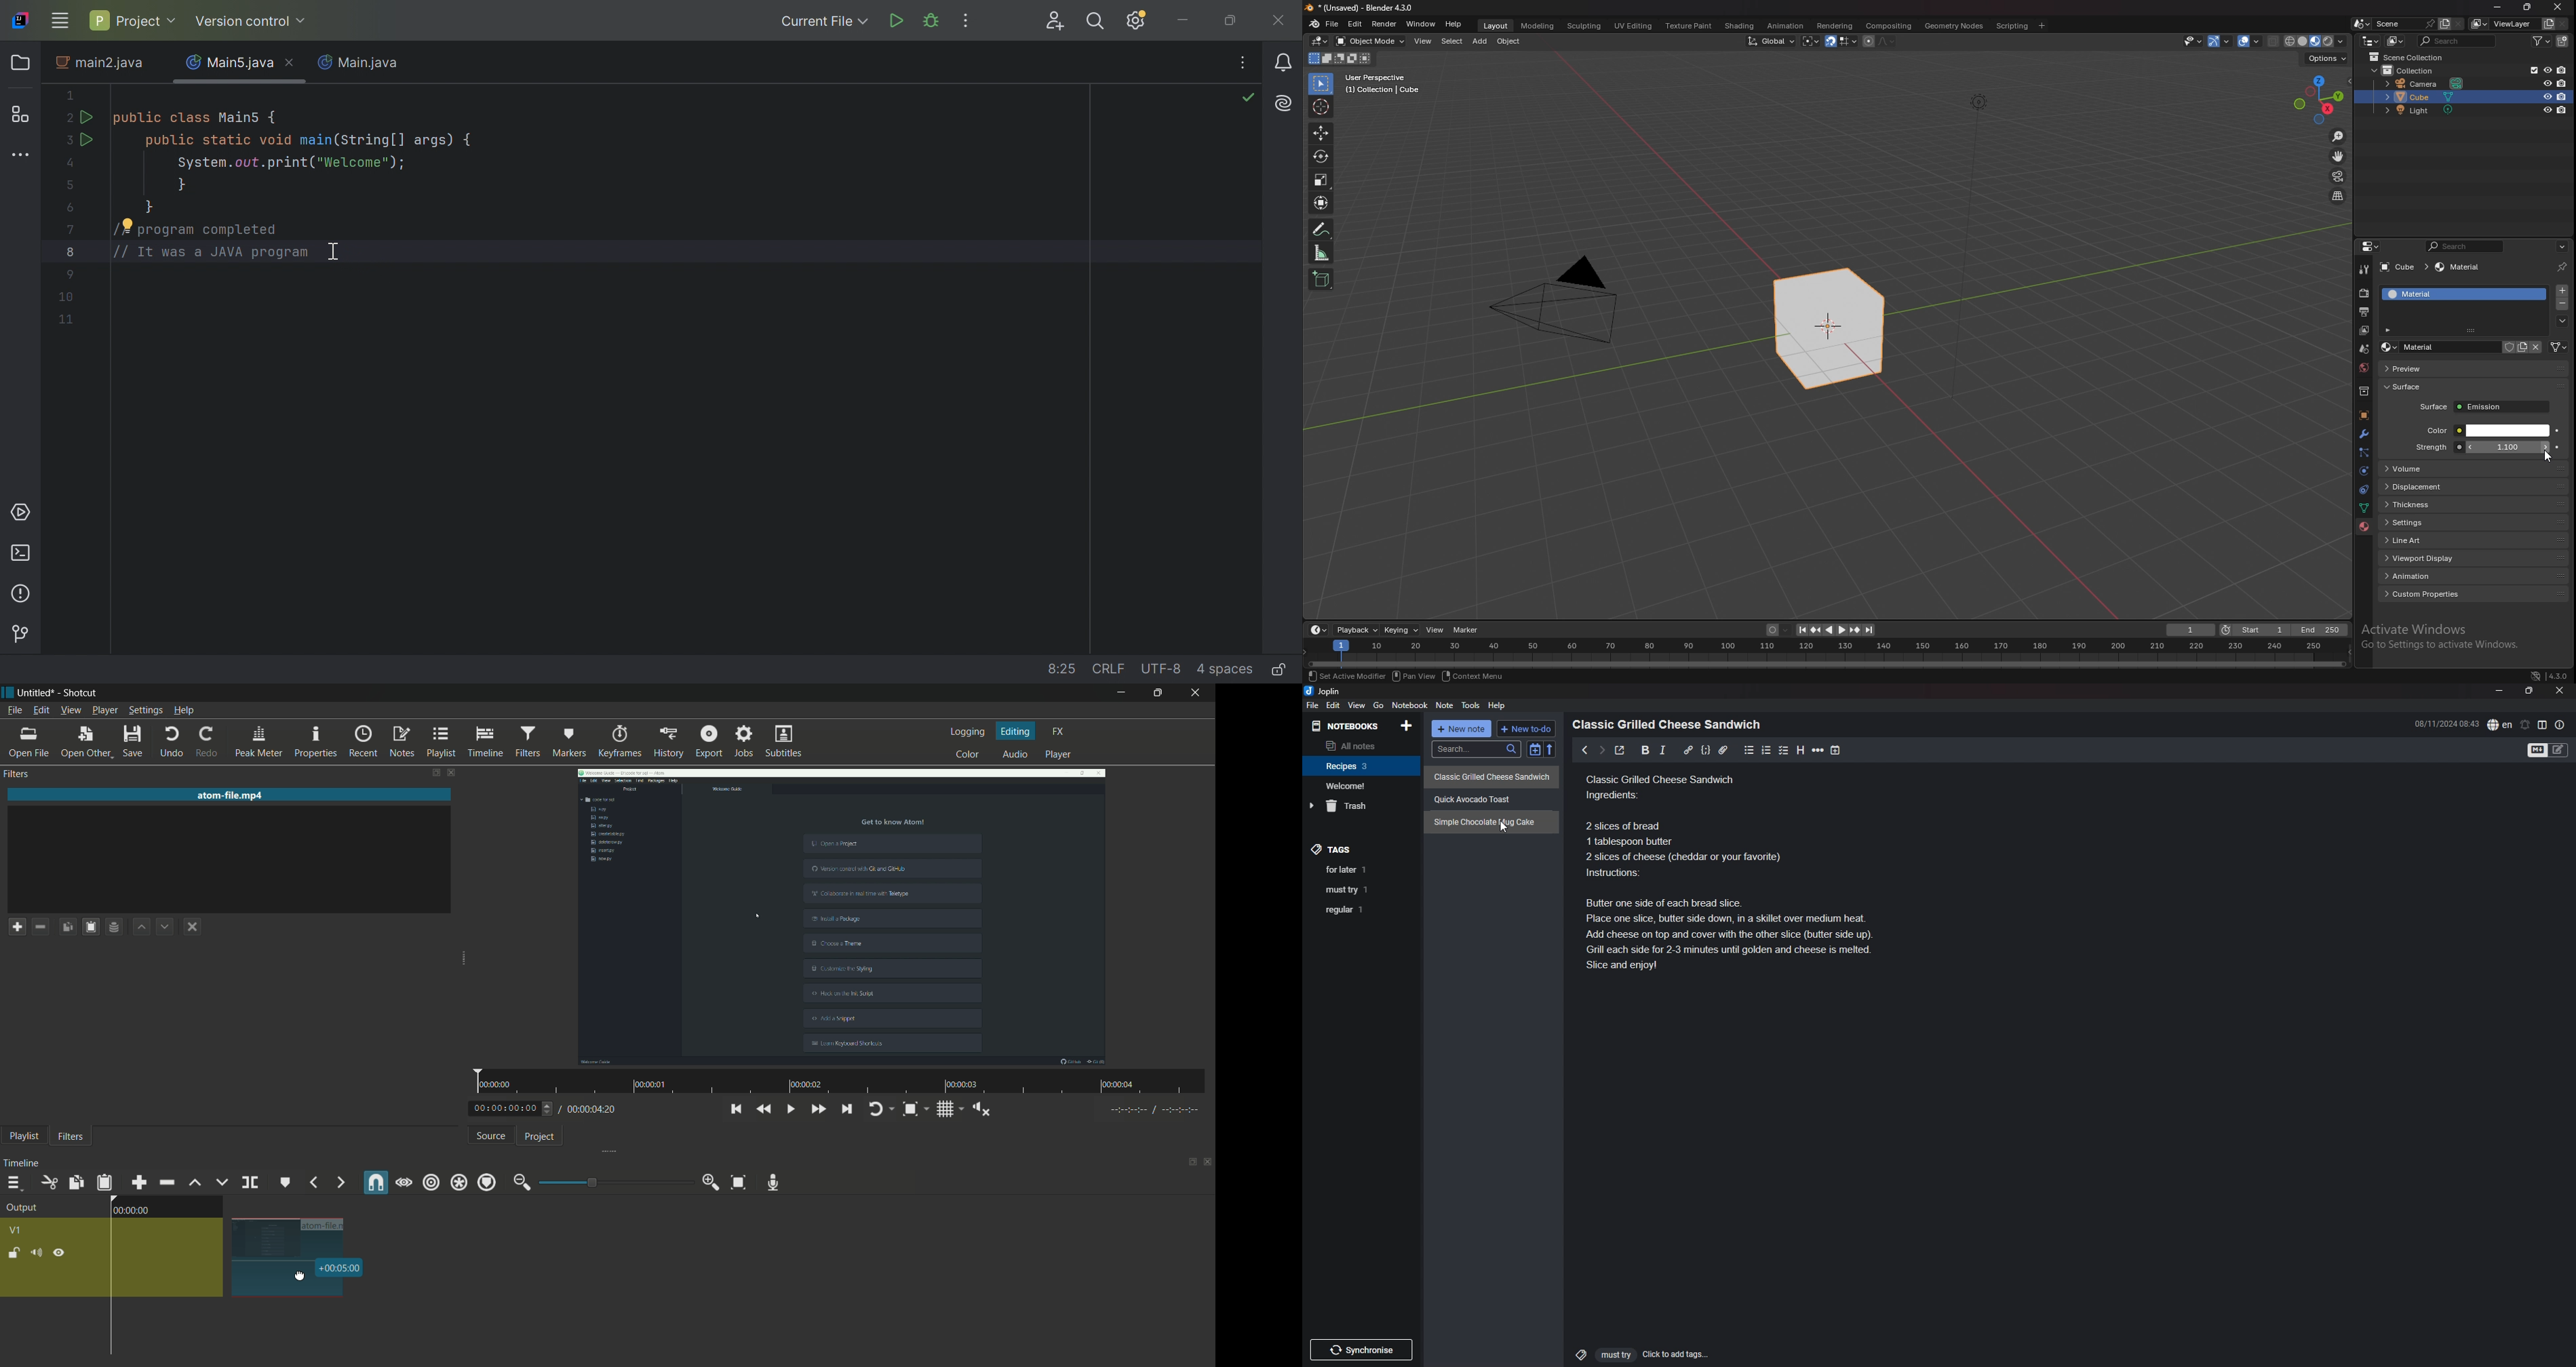  What do you see at coordinates (982, 1109) in the screenshot?
I see `show volume control` at bounding box center [982, 1109].